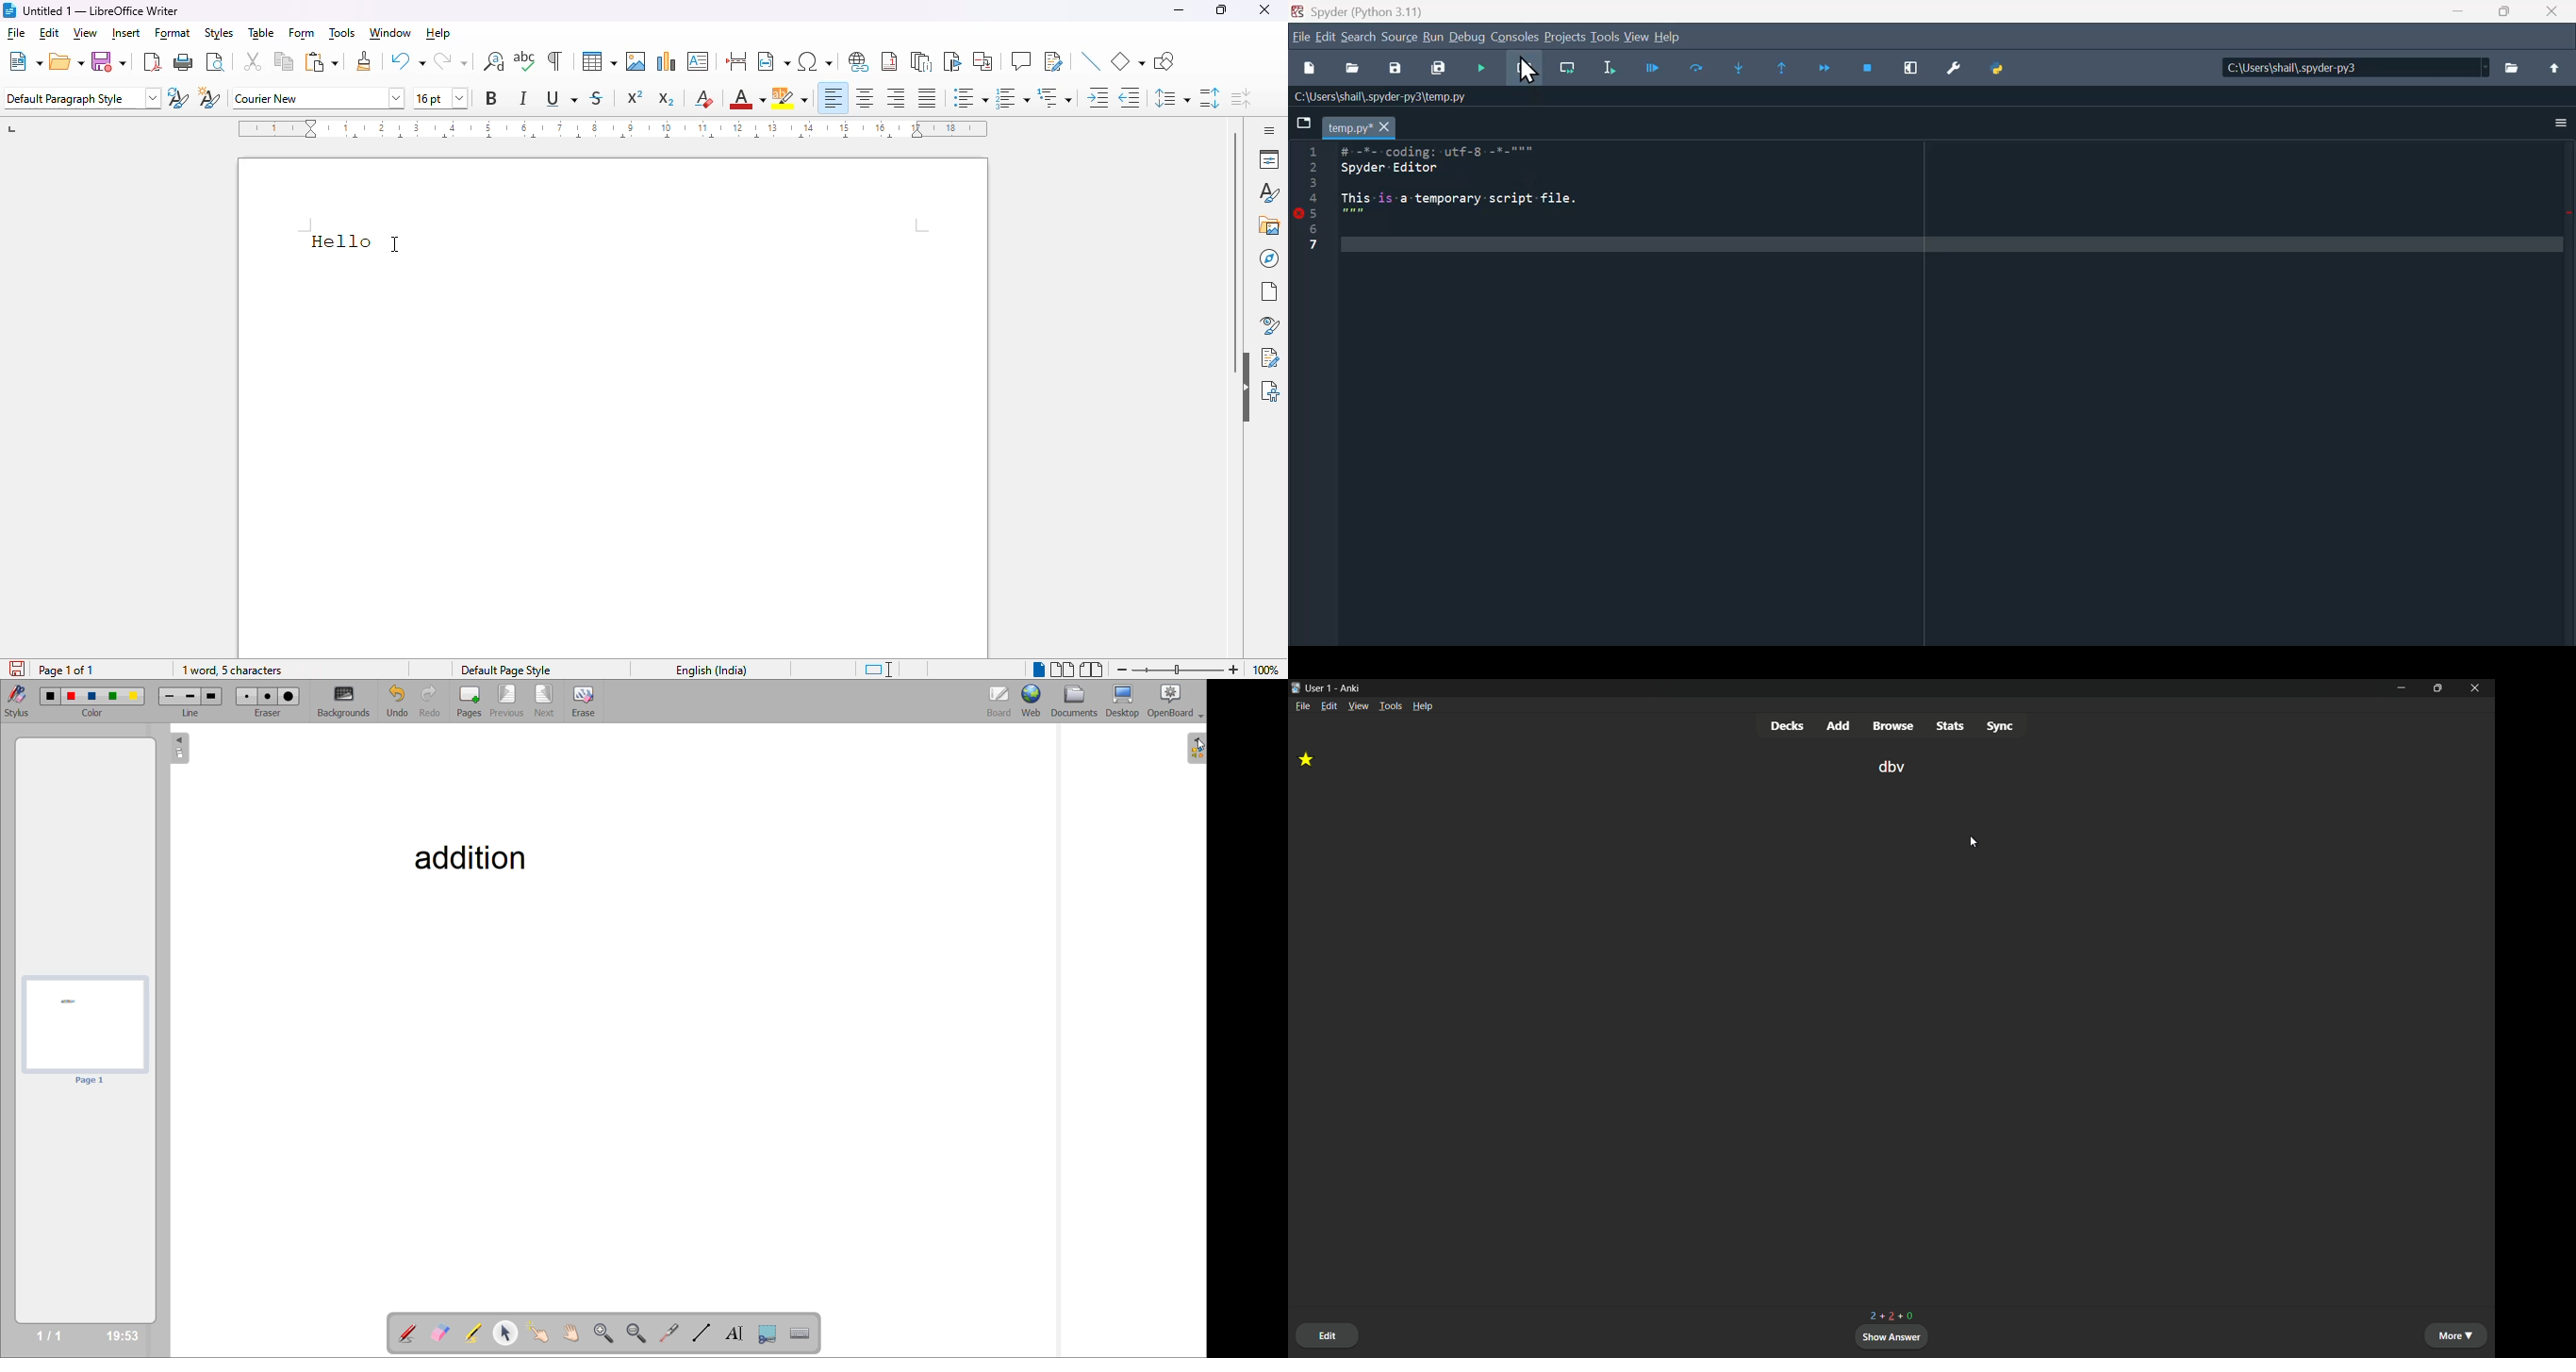 The height and width of the screenshot is (1372, 2576). Describe the element at coordinates (1330, 705) in the screenshot. I see `edit` at that location.